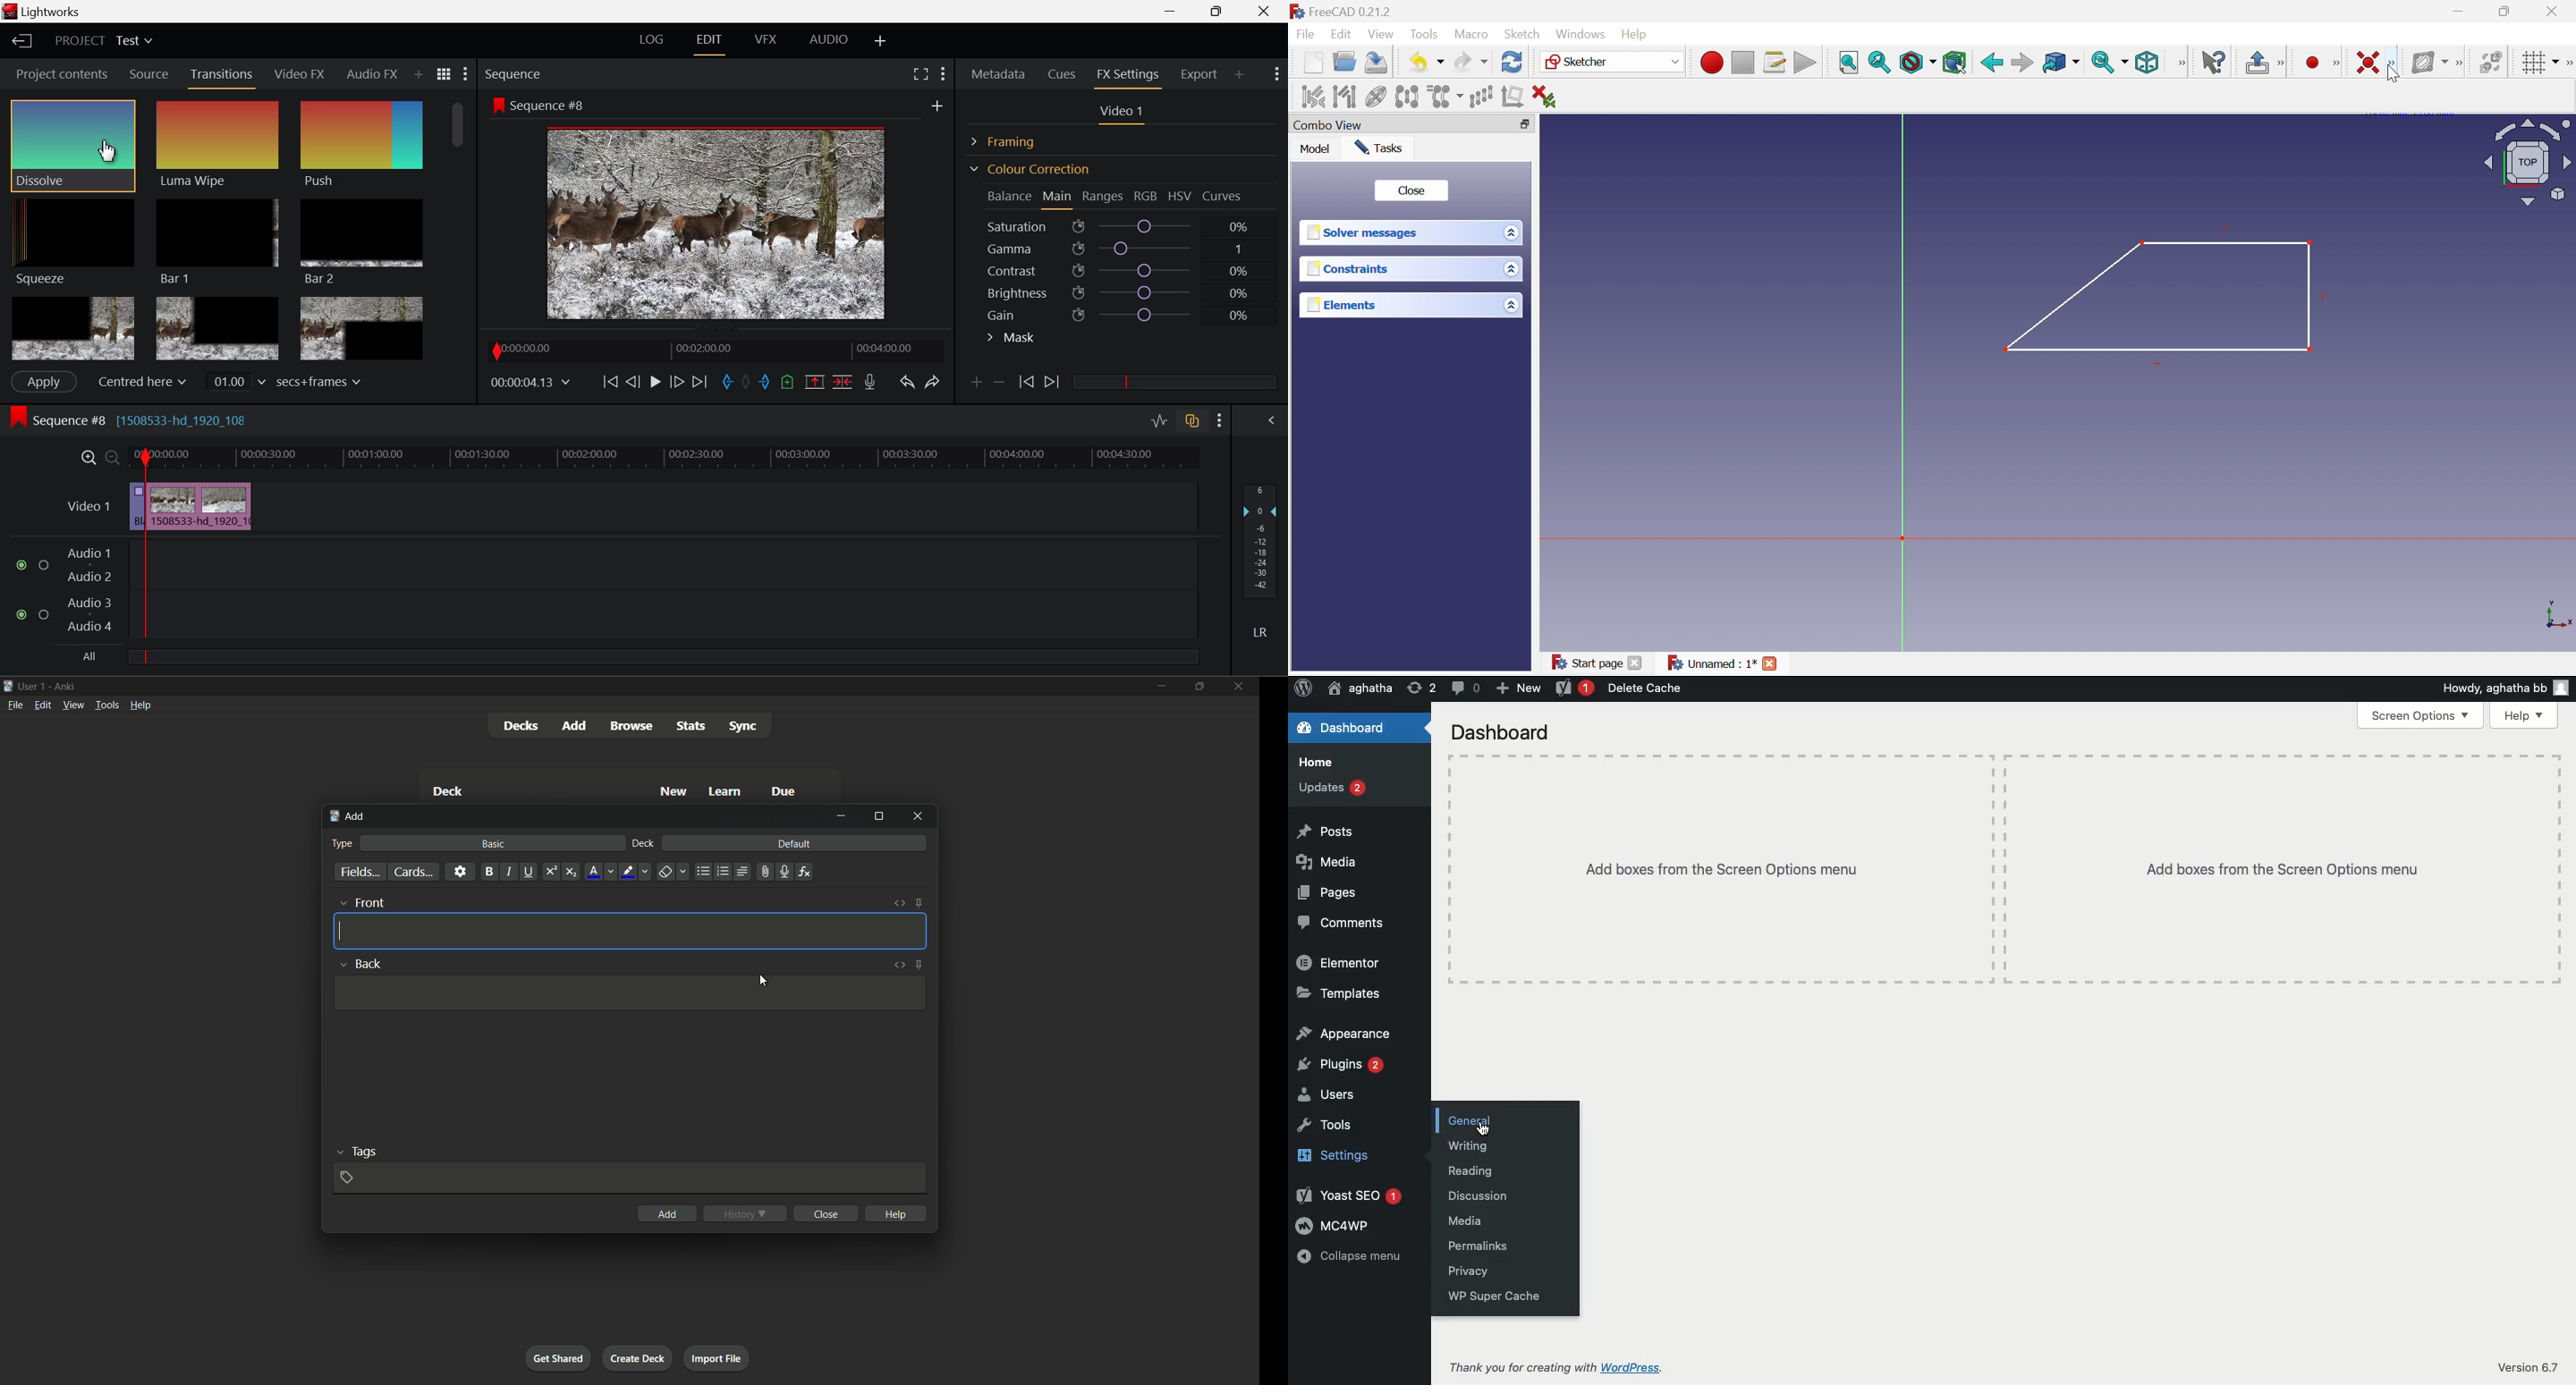 This screenshot has width=2576, height=1400. I want to click on Audio FX, so click(368, 74).